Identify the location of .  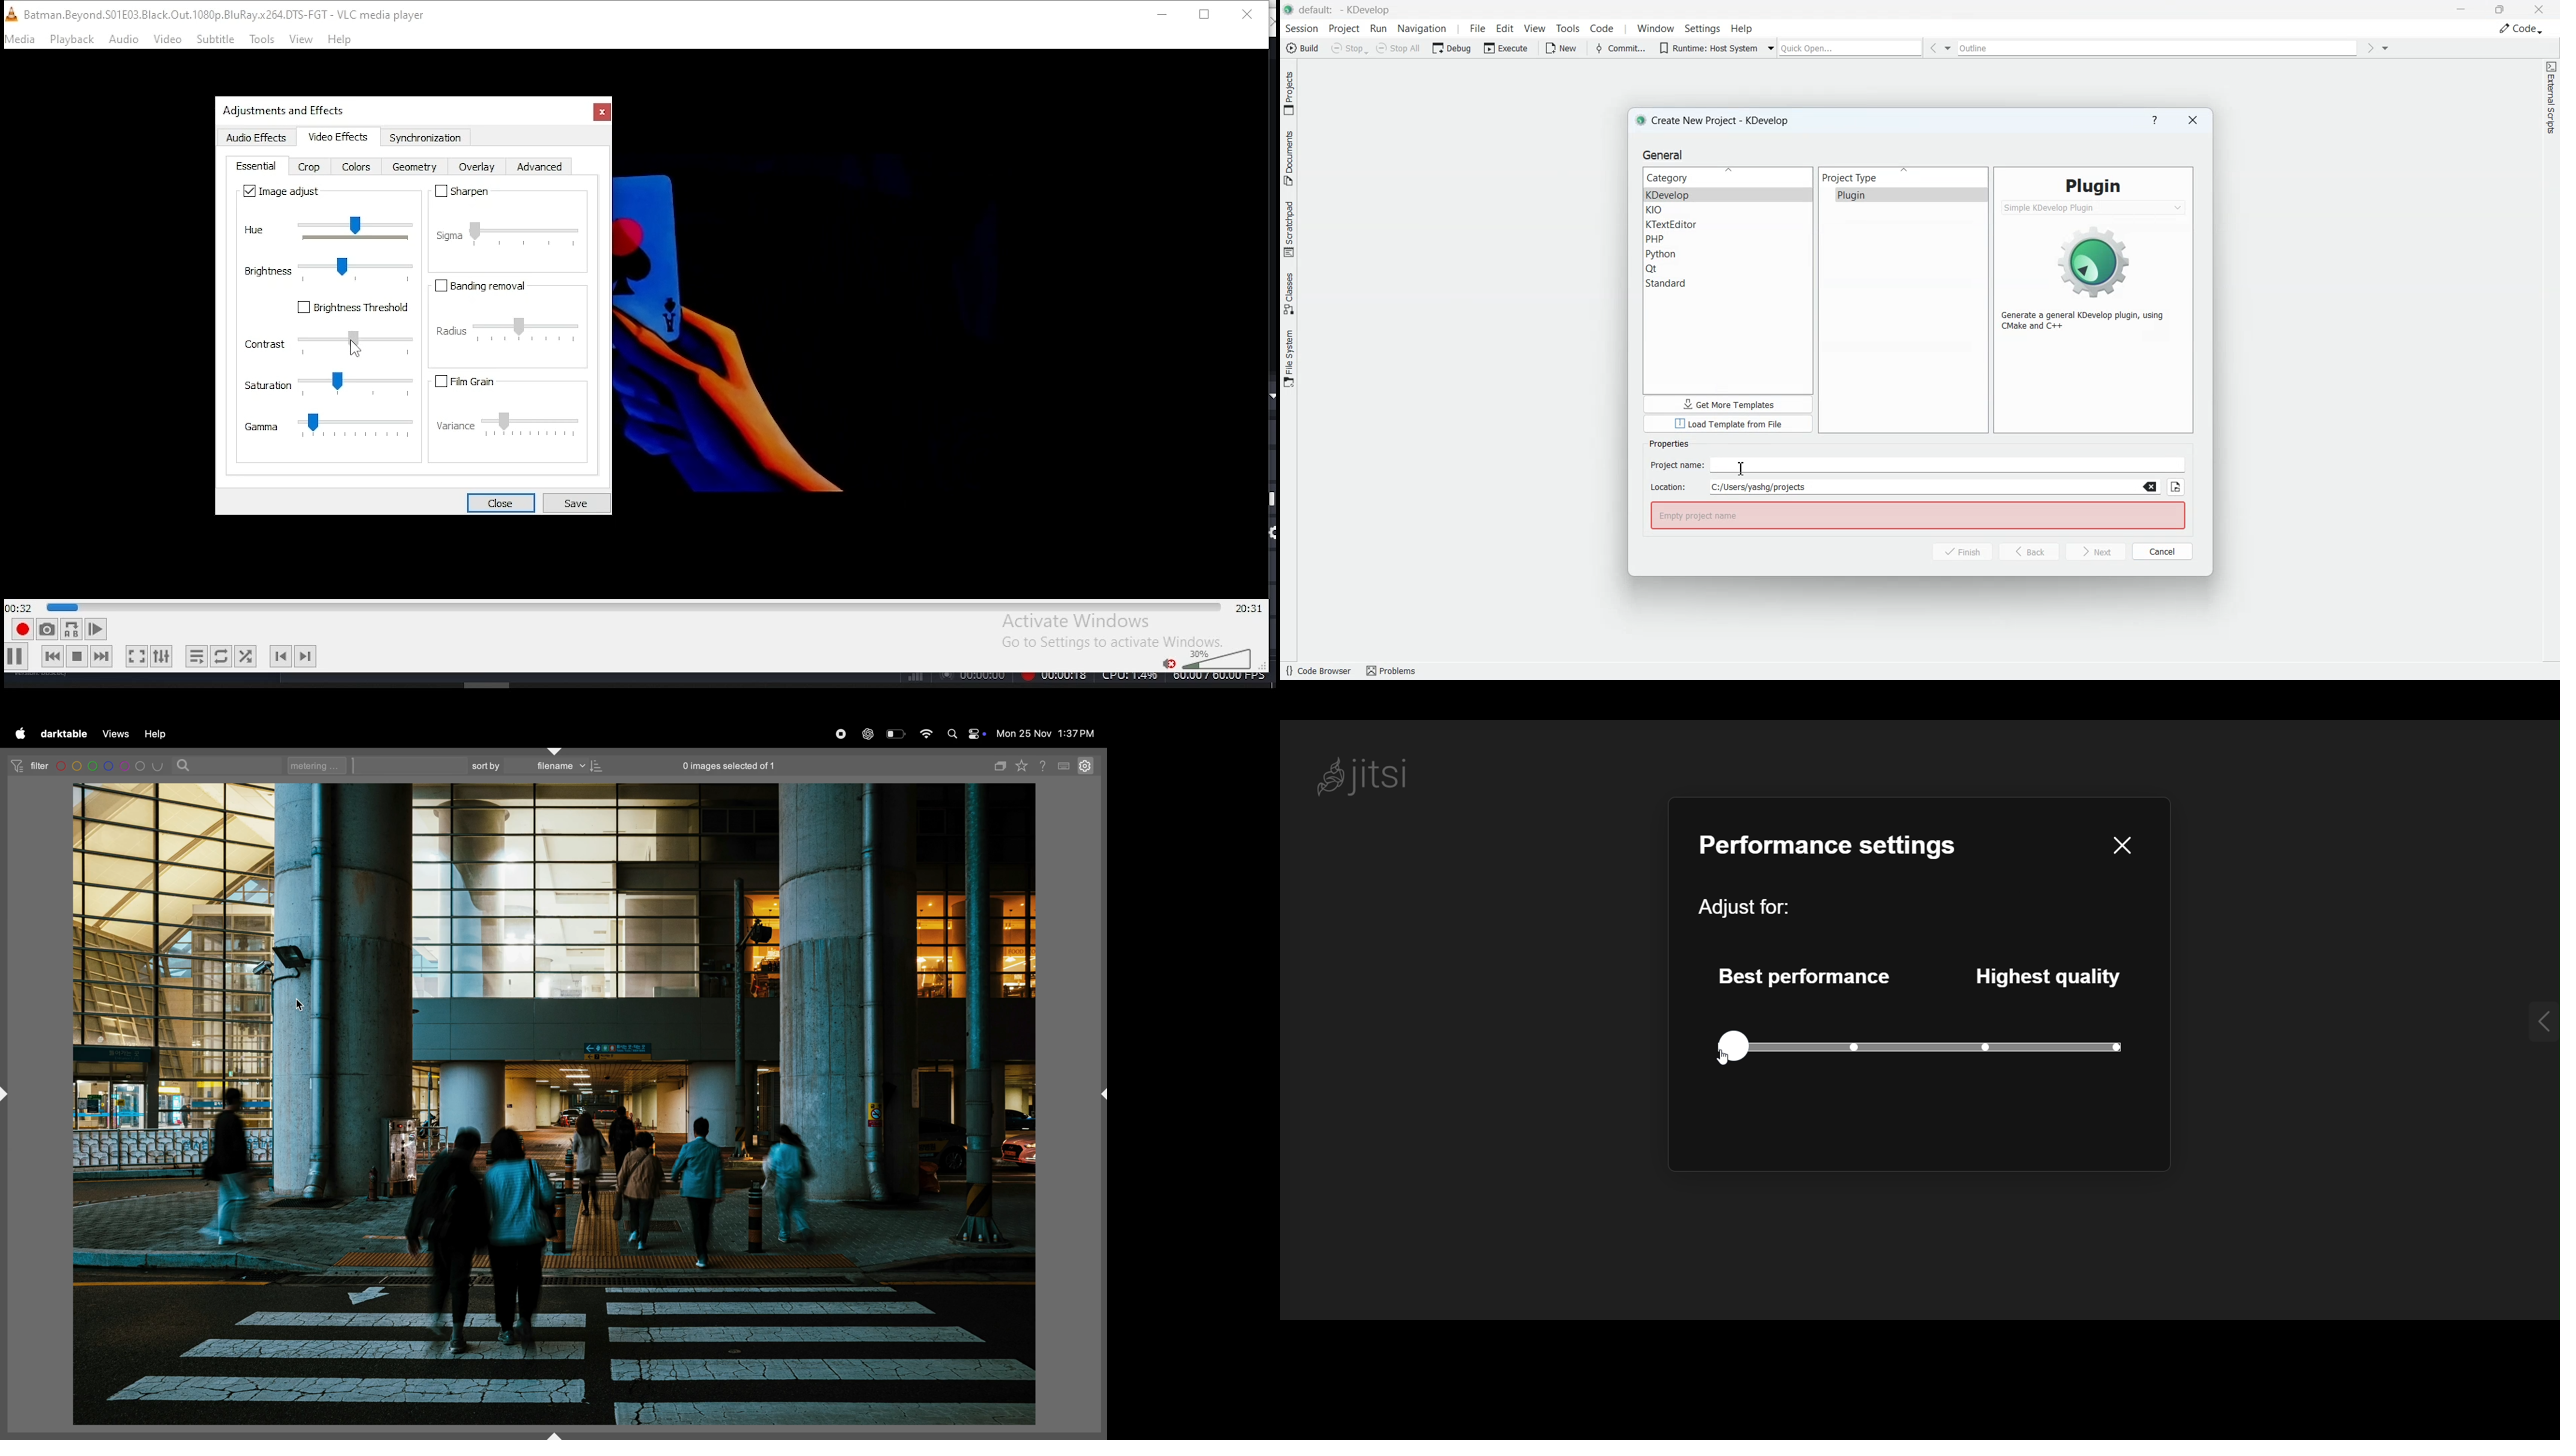
(807, 318).